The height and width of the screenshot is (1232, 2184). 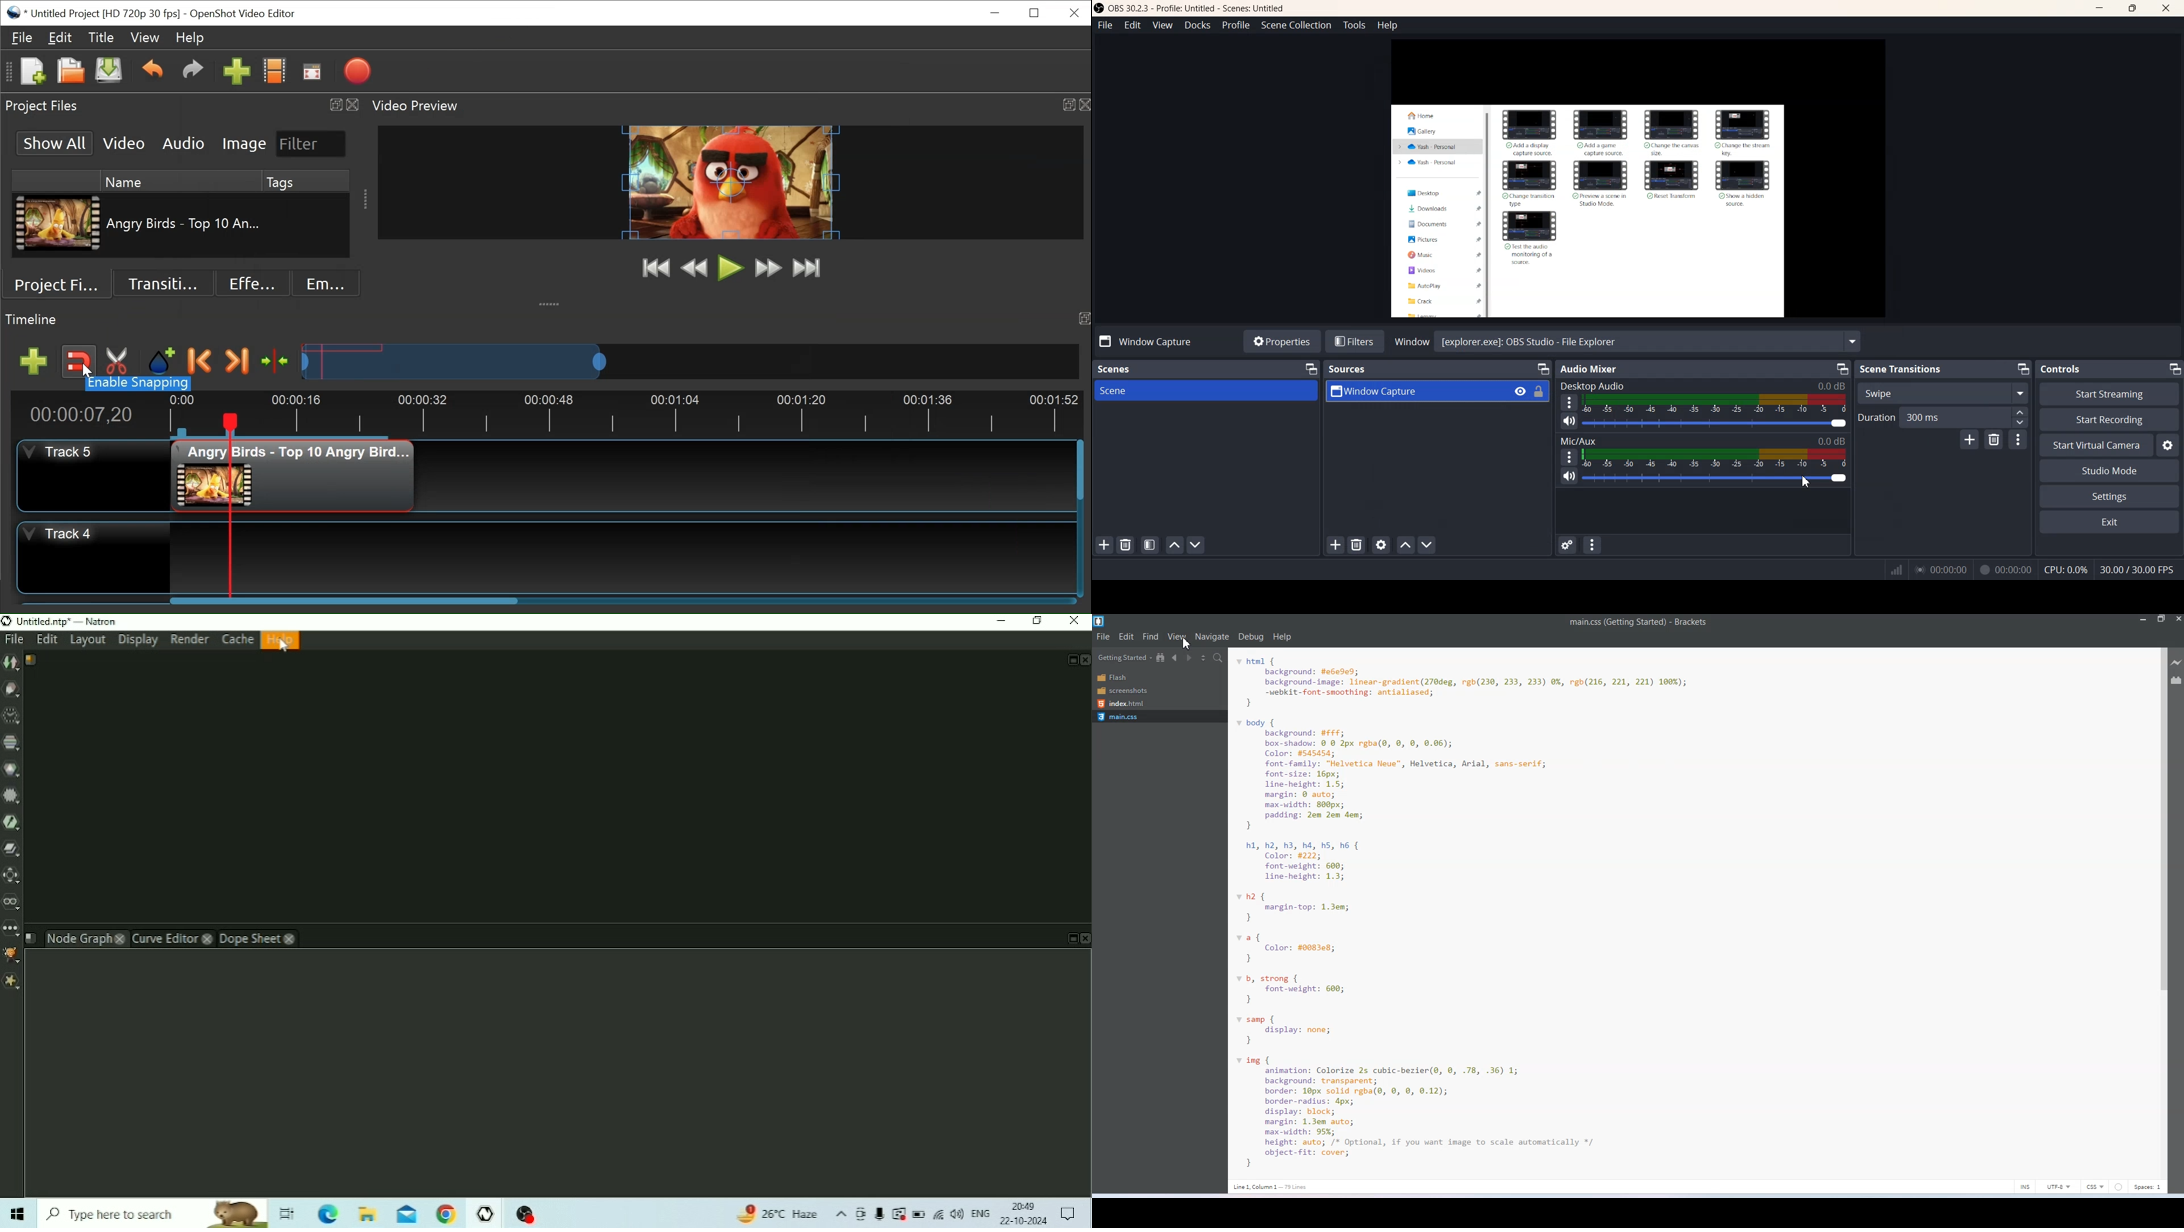 What do you see at coordinates (1569, 476) in the screenshot?
I see `Mute/ Unmute` at bounding box center [1569, 476].